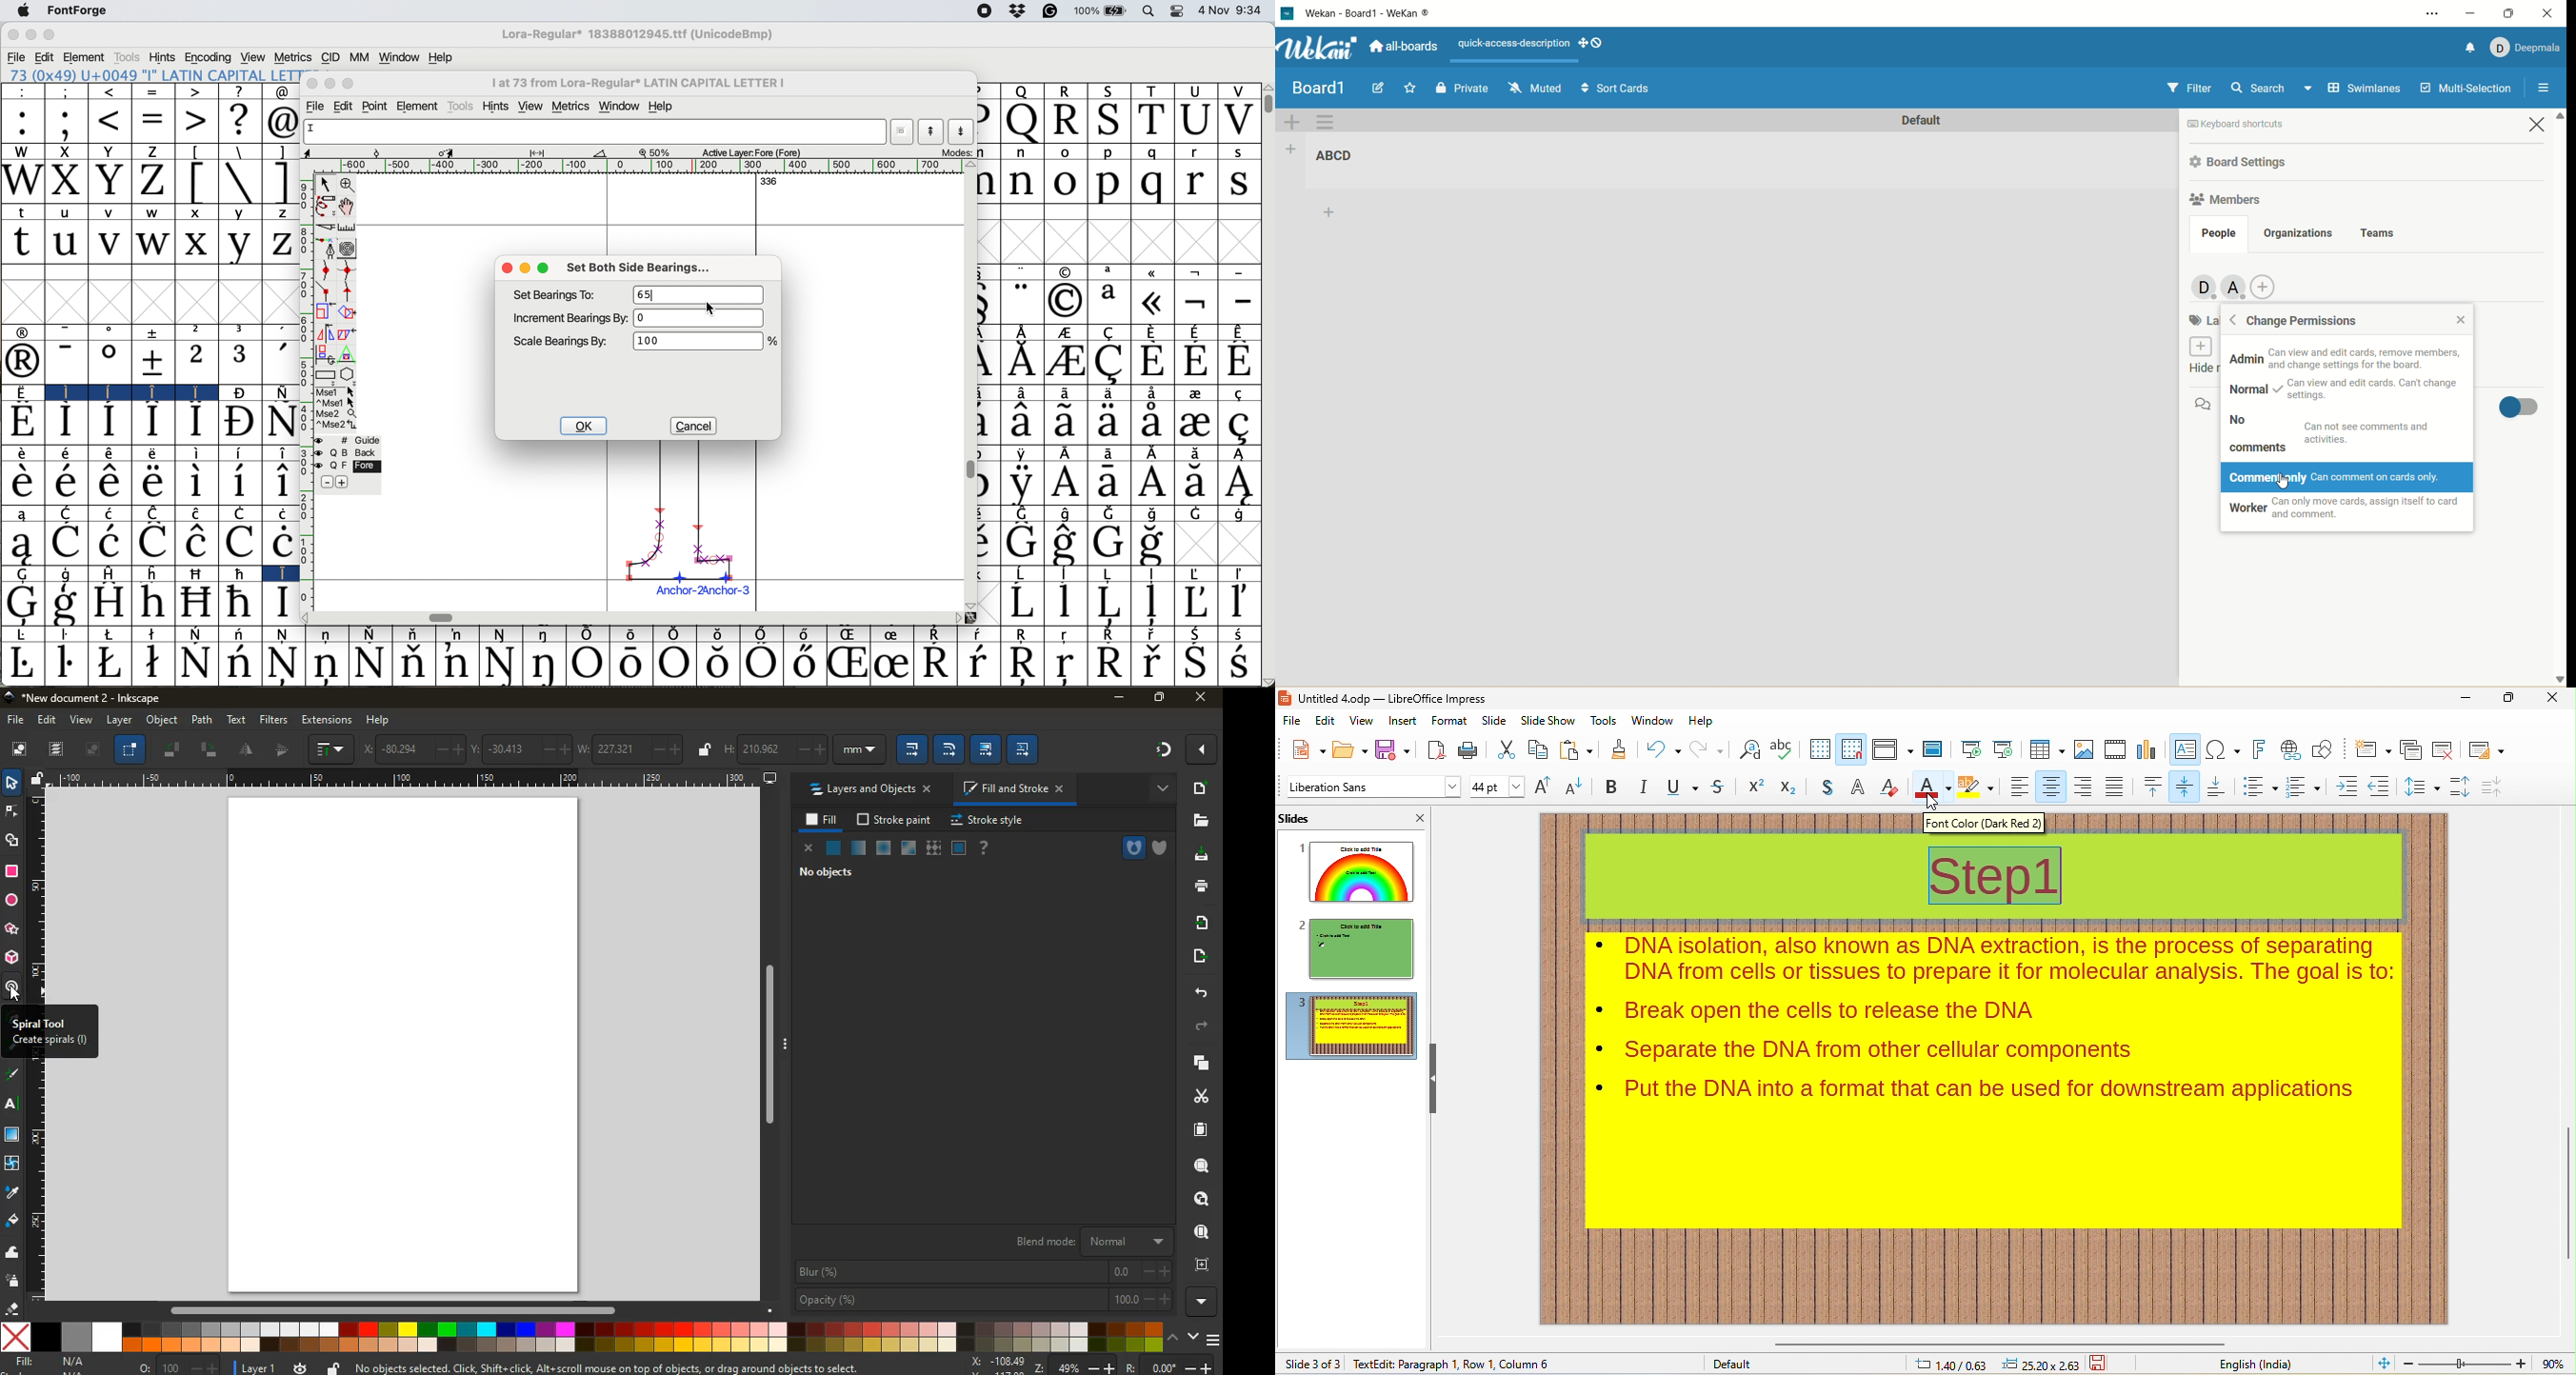  Describe the element at coordinates (896, 634) in the screenshot. I see `Symbol` at that location.